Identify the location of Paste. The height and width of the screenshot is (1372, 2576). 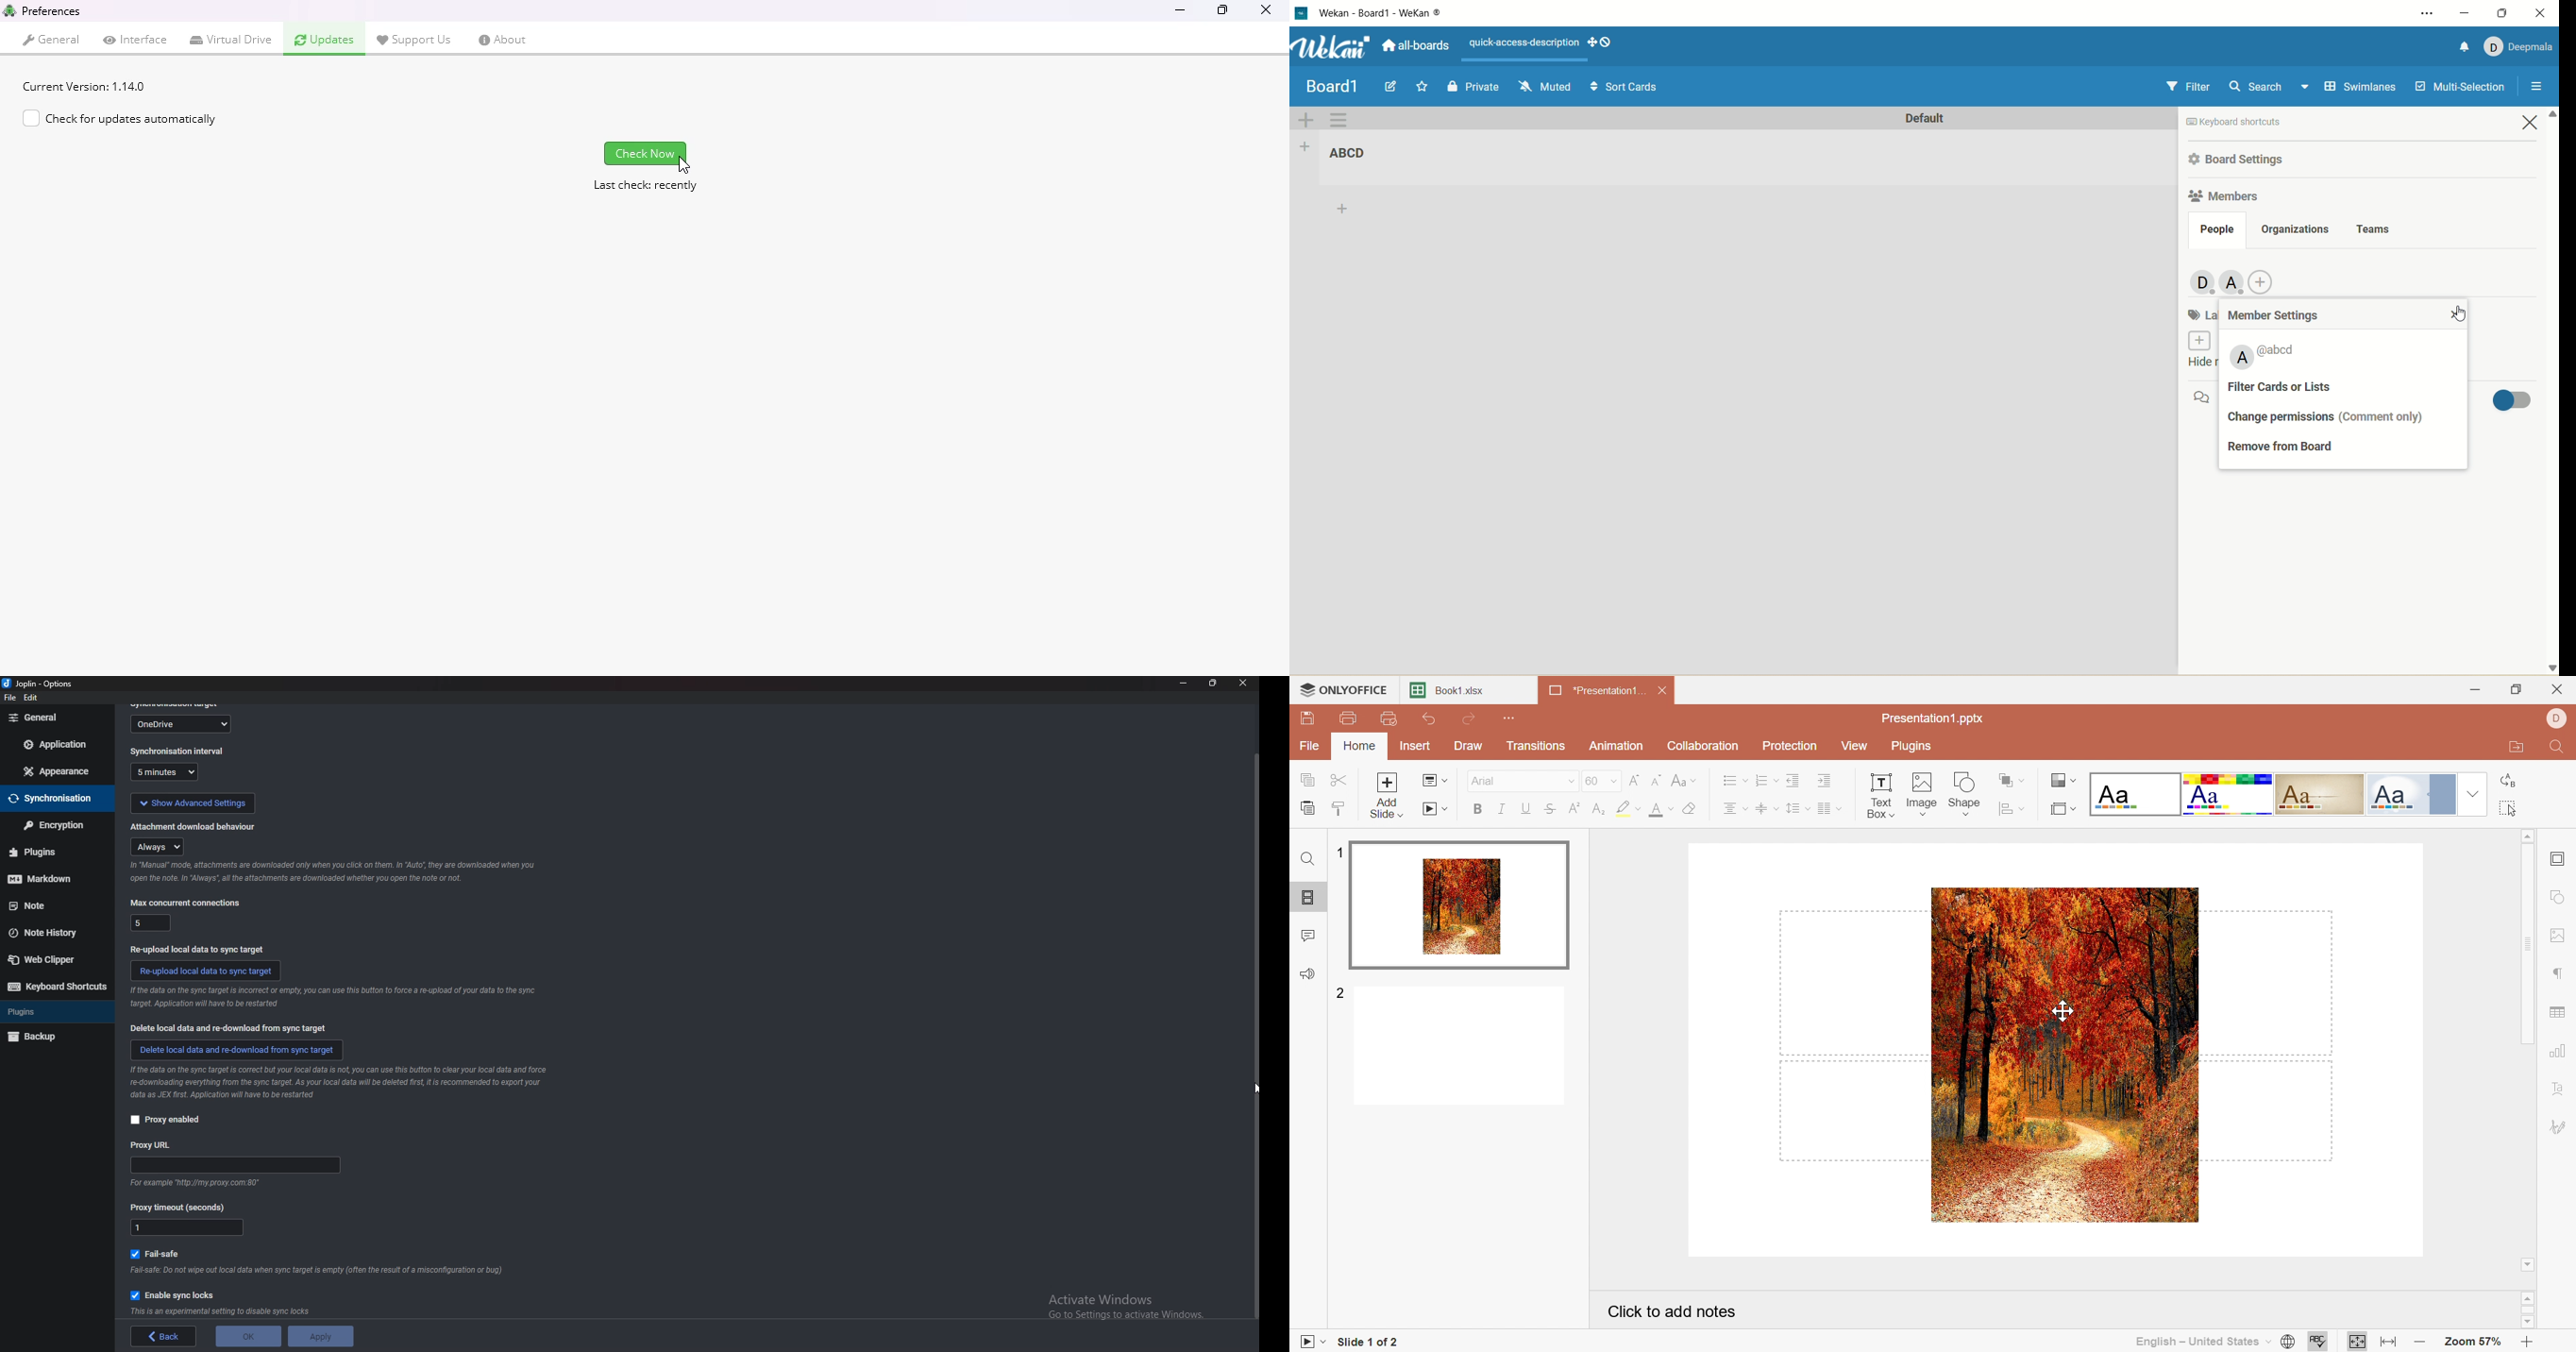
(1309, 807).